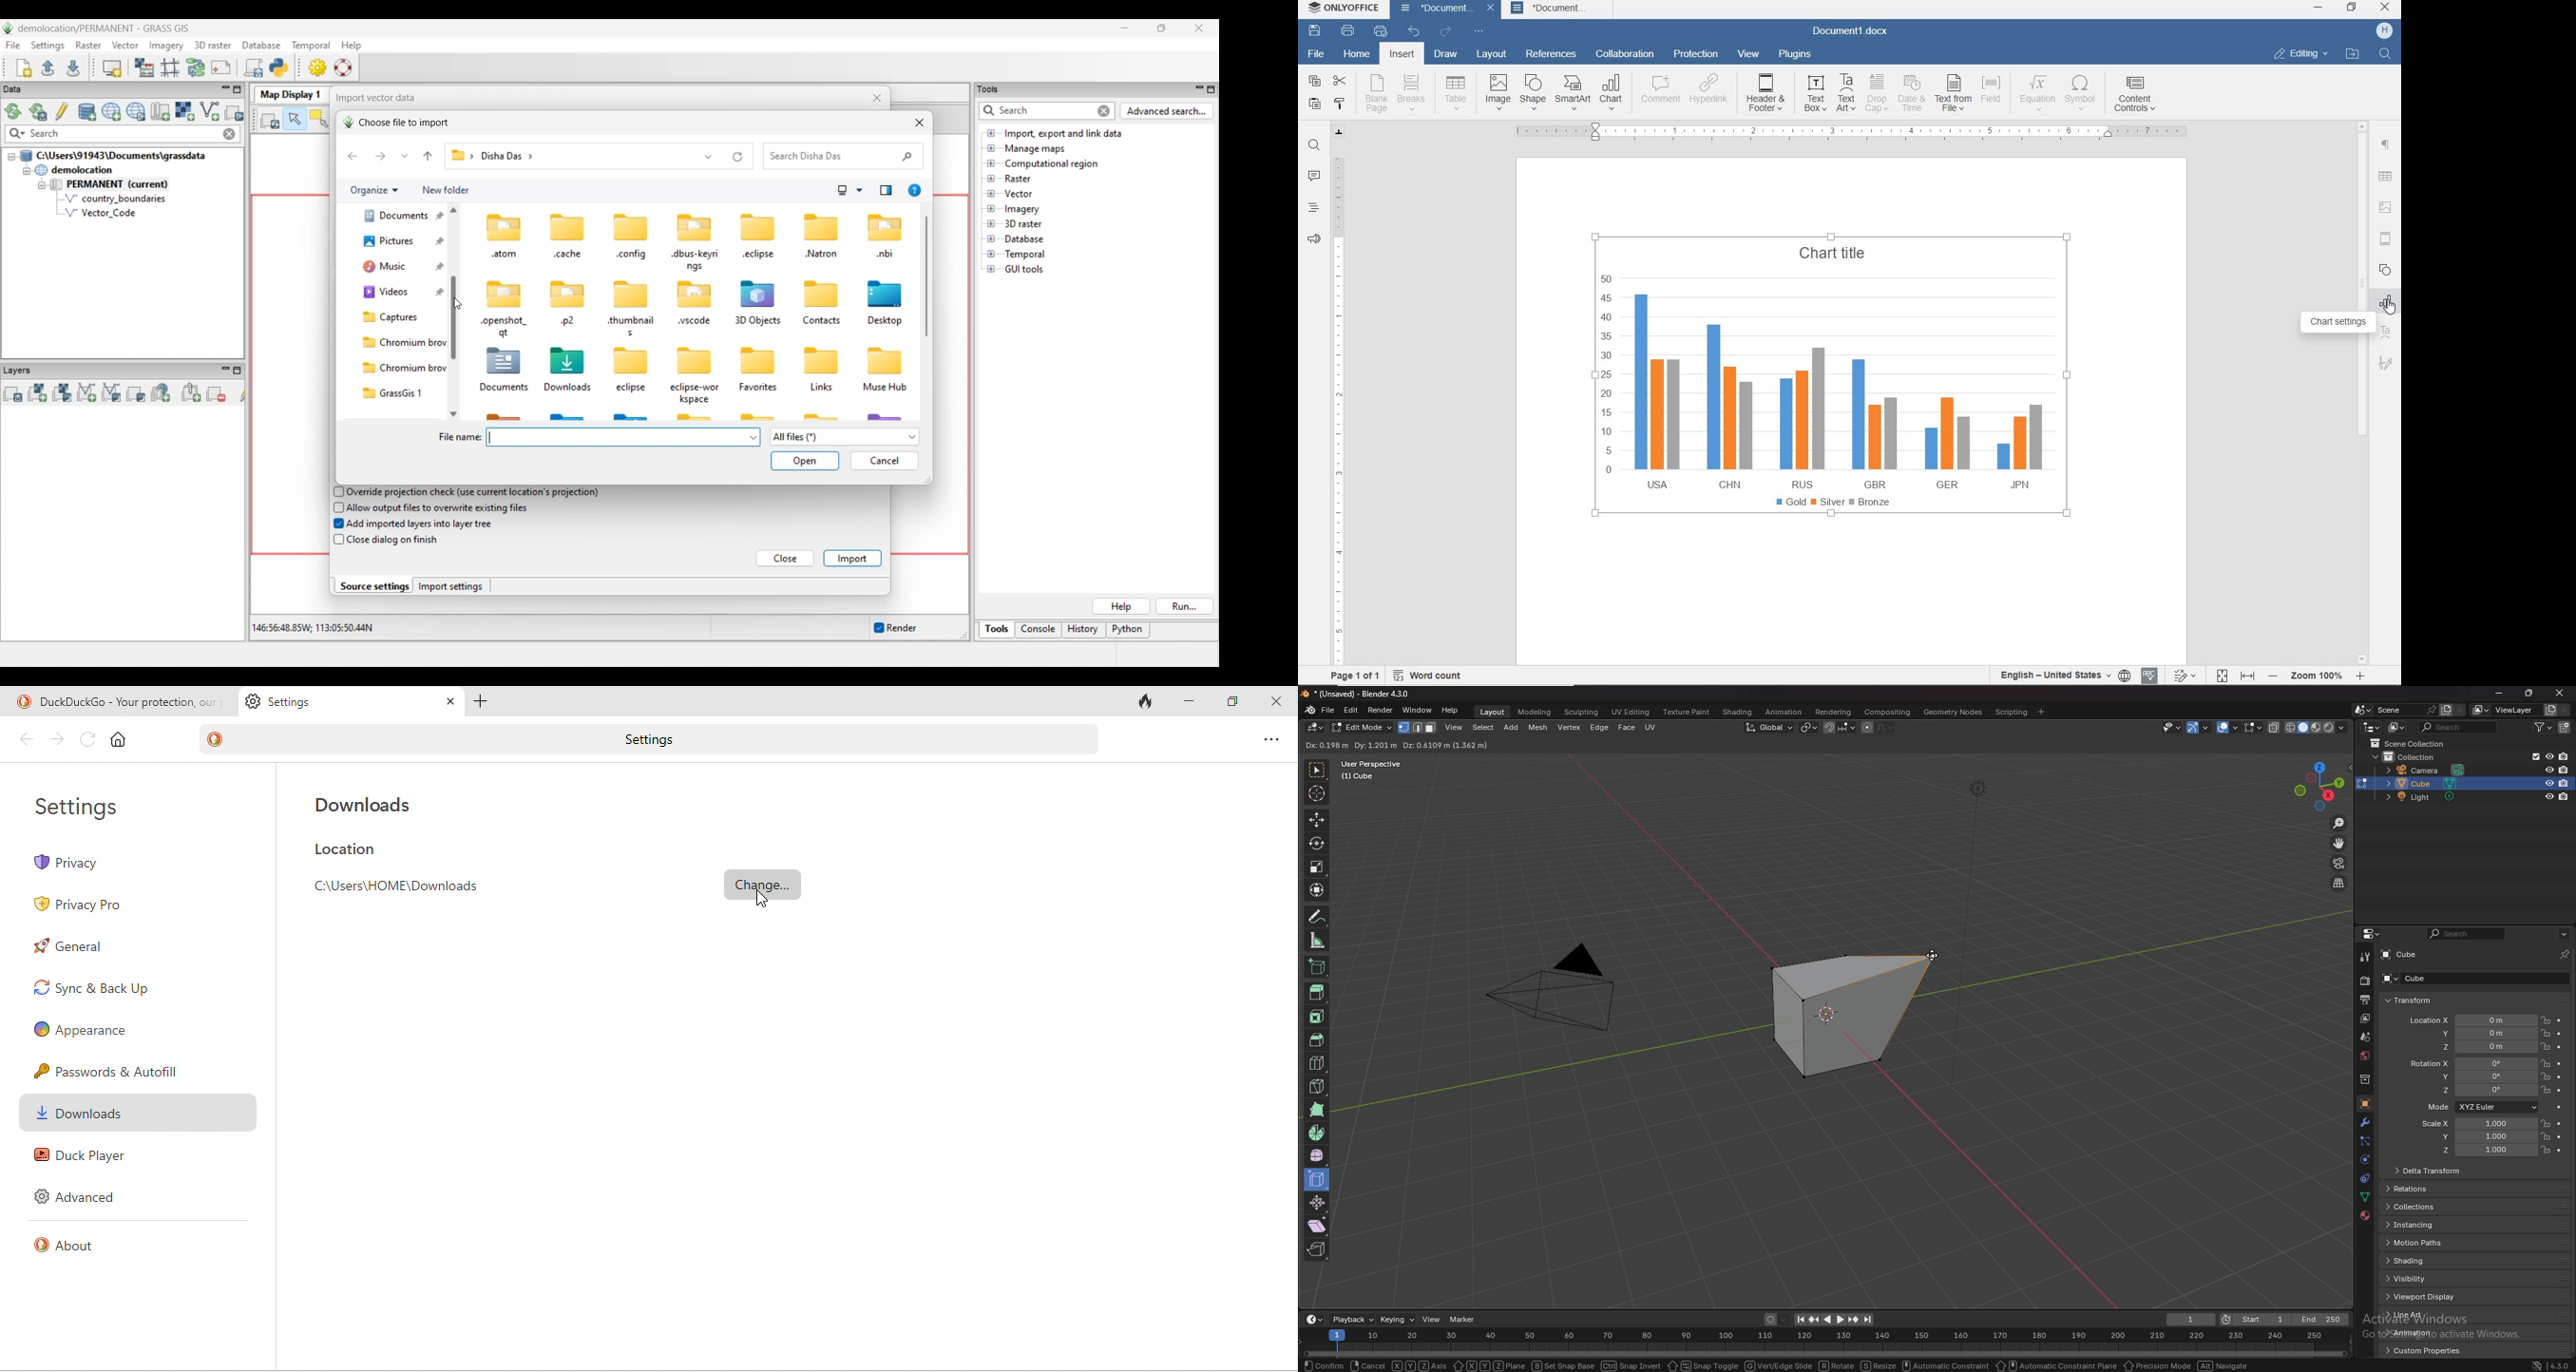  I want to click on location x, so click(2470, 1020).